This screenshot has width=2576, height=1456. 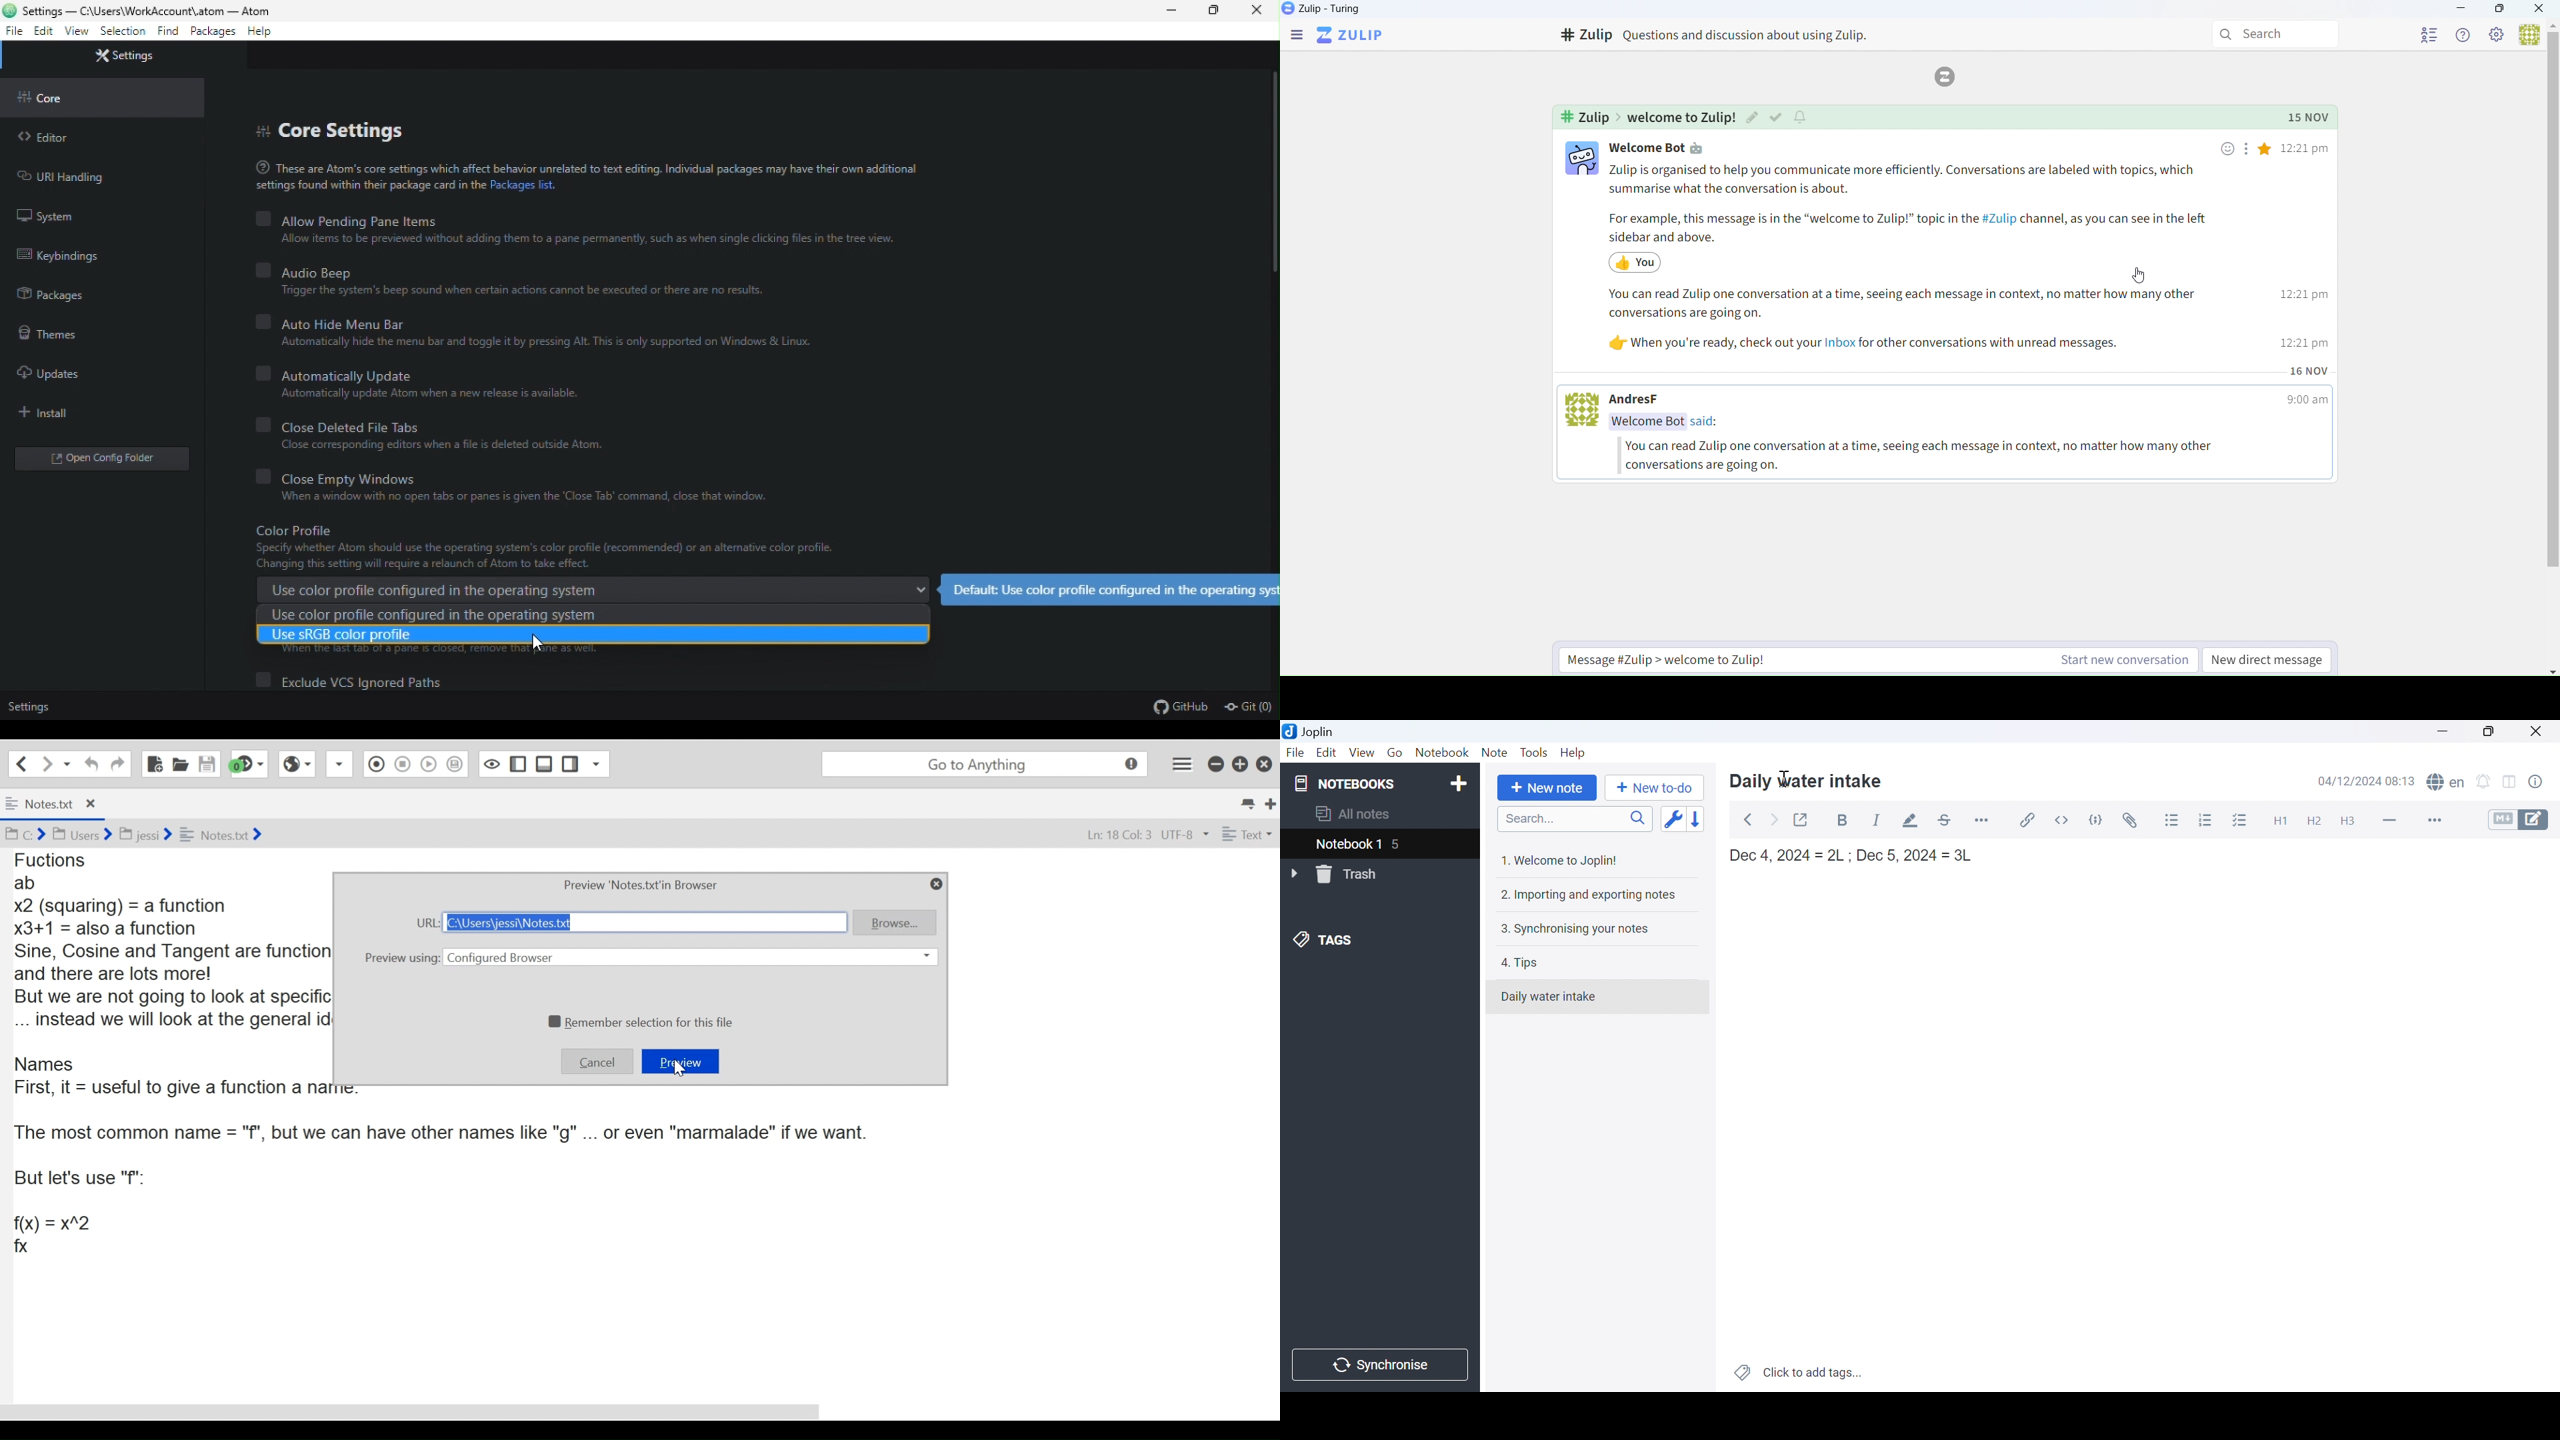 I want to click on Zulip, so click(x=1353, y=34).